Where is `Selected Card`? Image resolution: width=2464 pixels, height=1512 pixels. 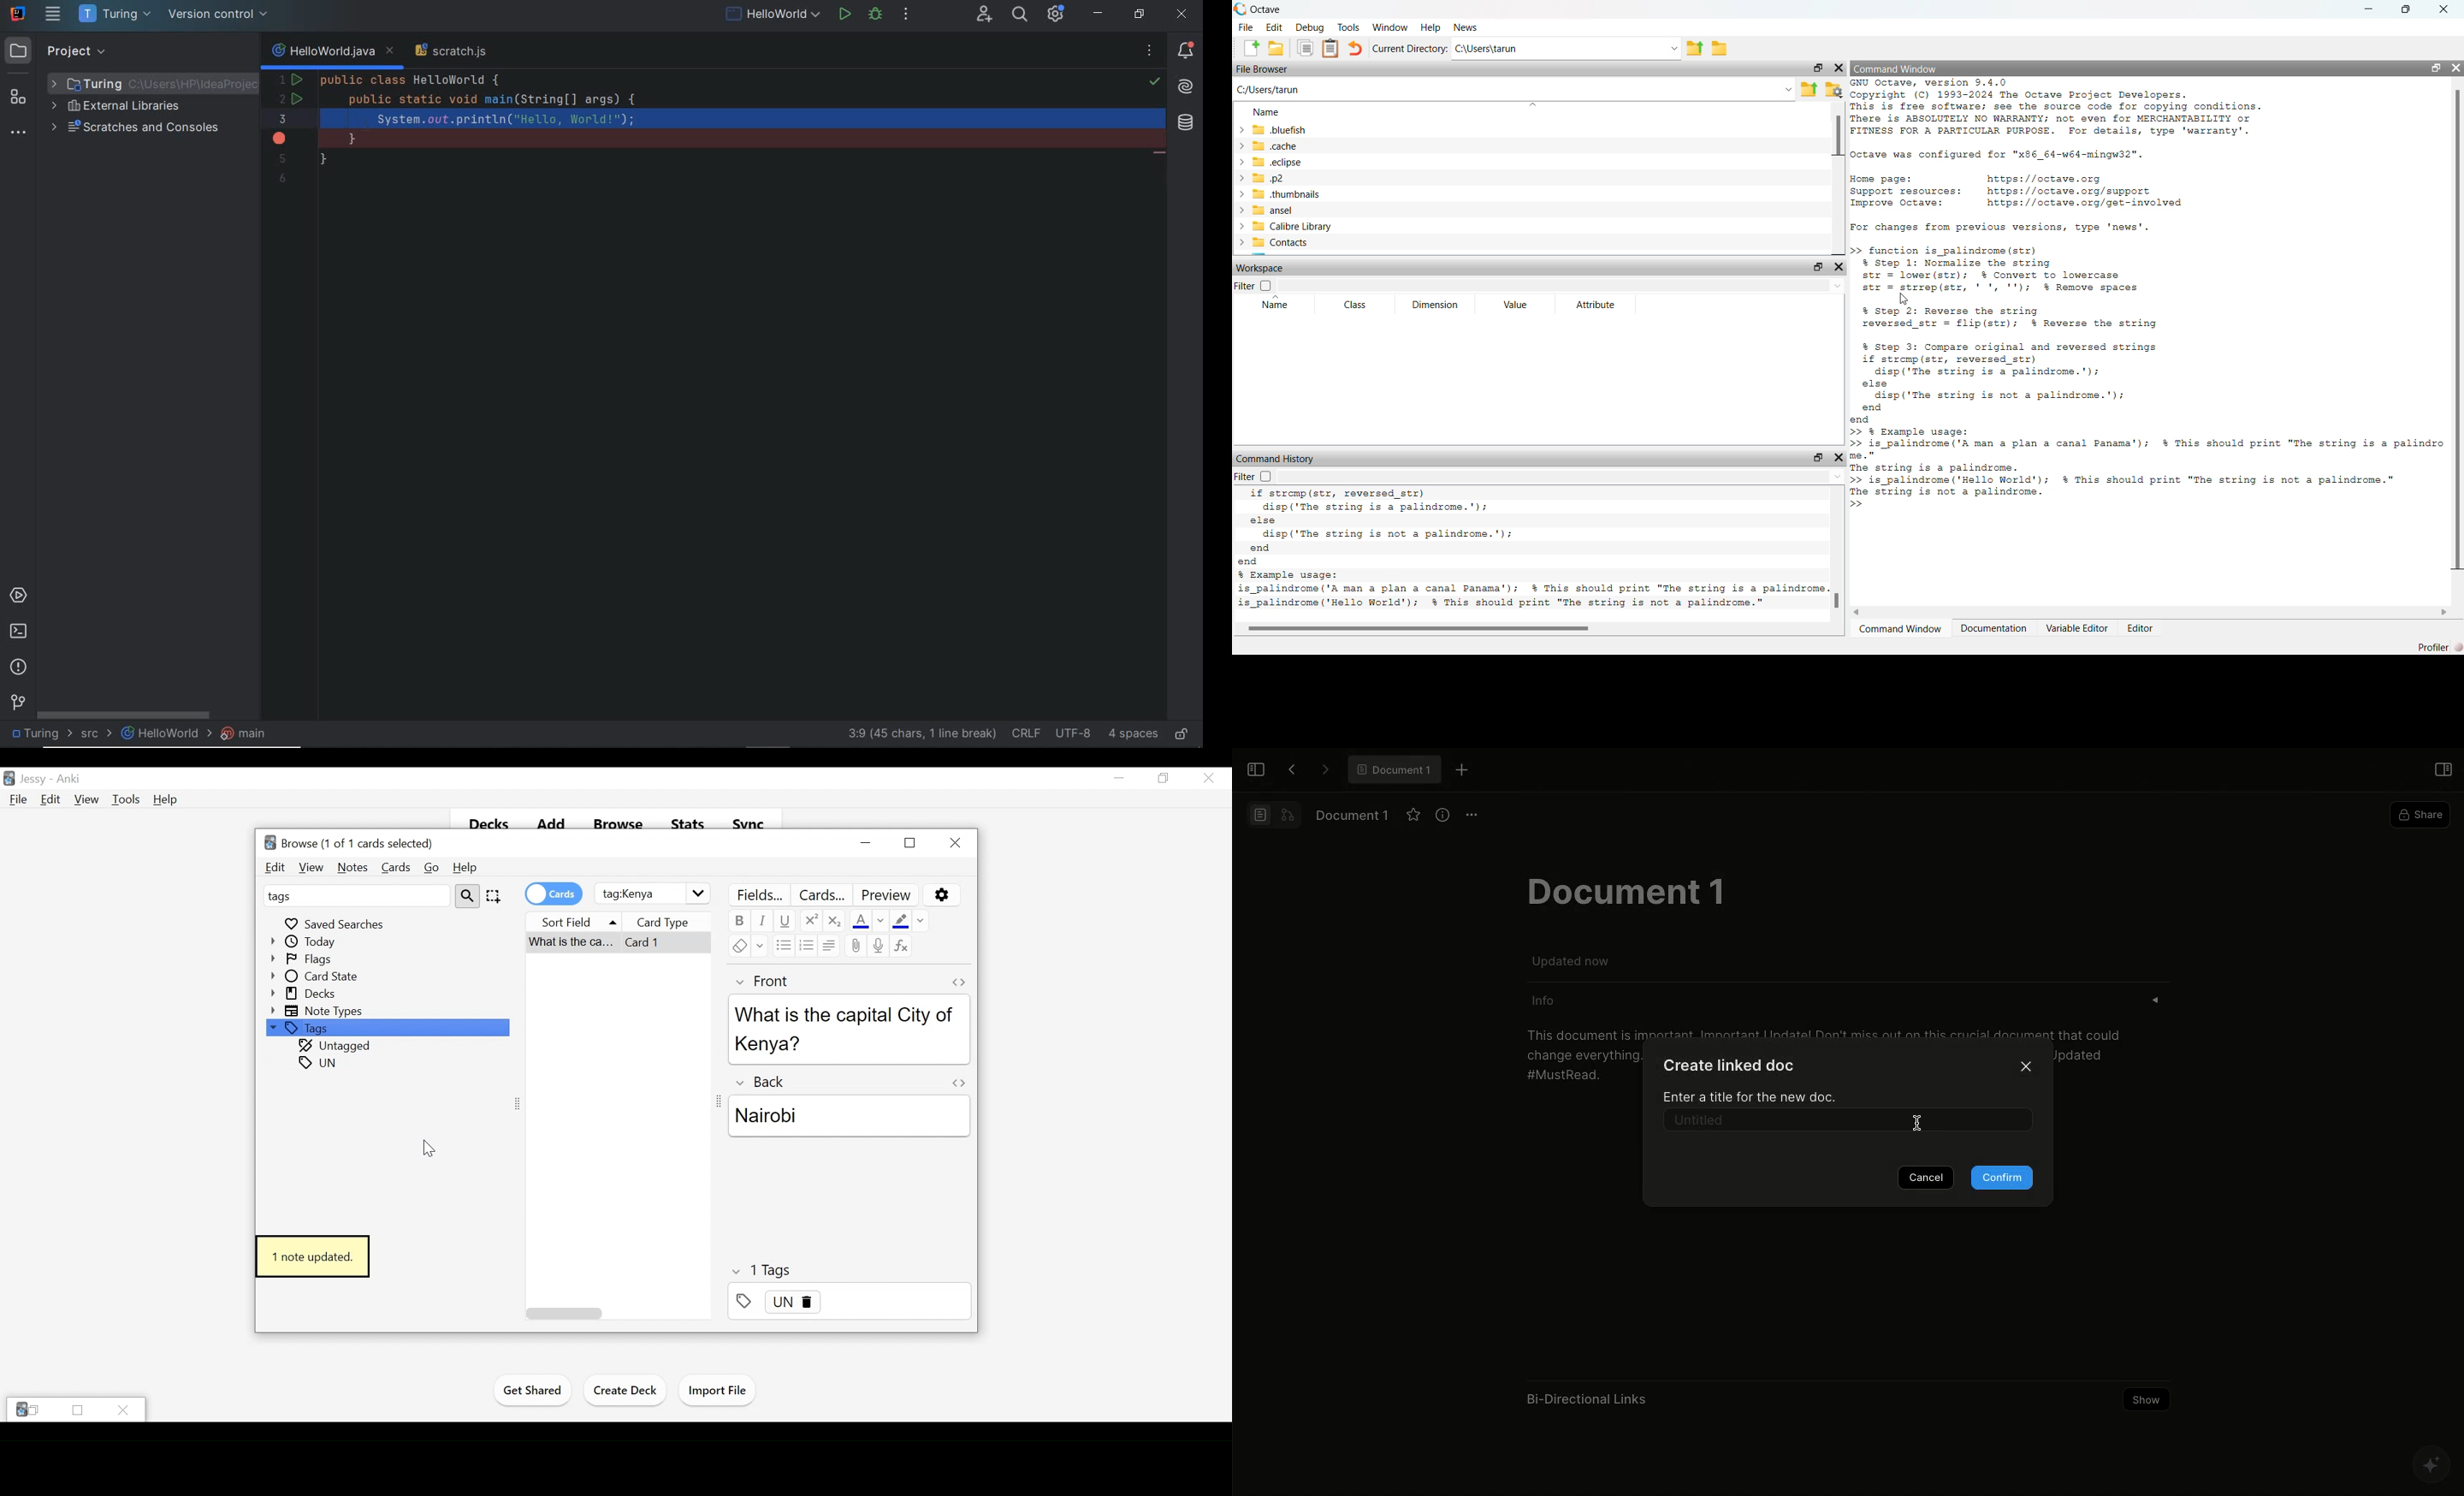 Selected Card is located at coordinates (619, 943).